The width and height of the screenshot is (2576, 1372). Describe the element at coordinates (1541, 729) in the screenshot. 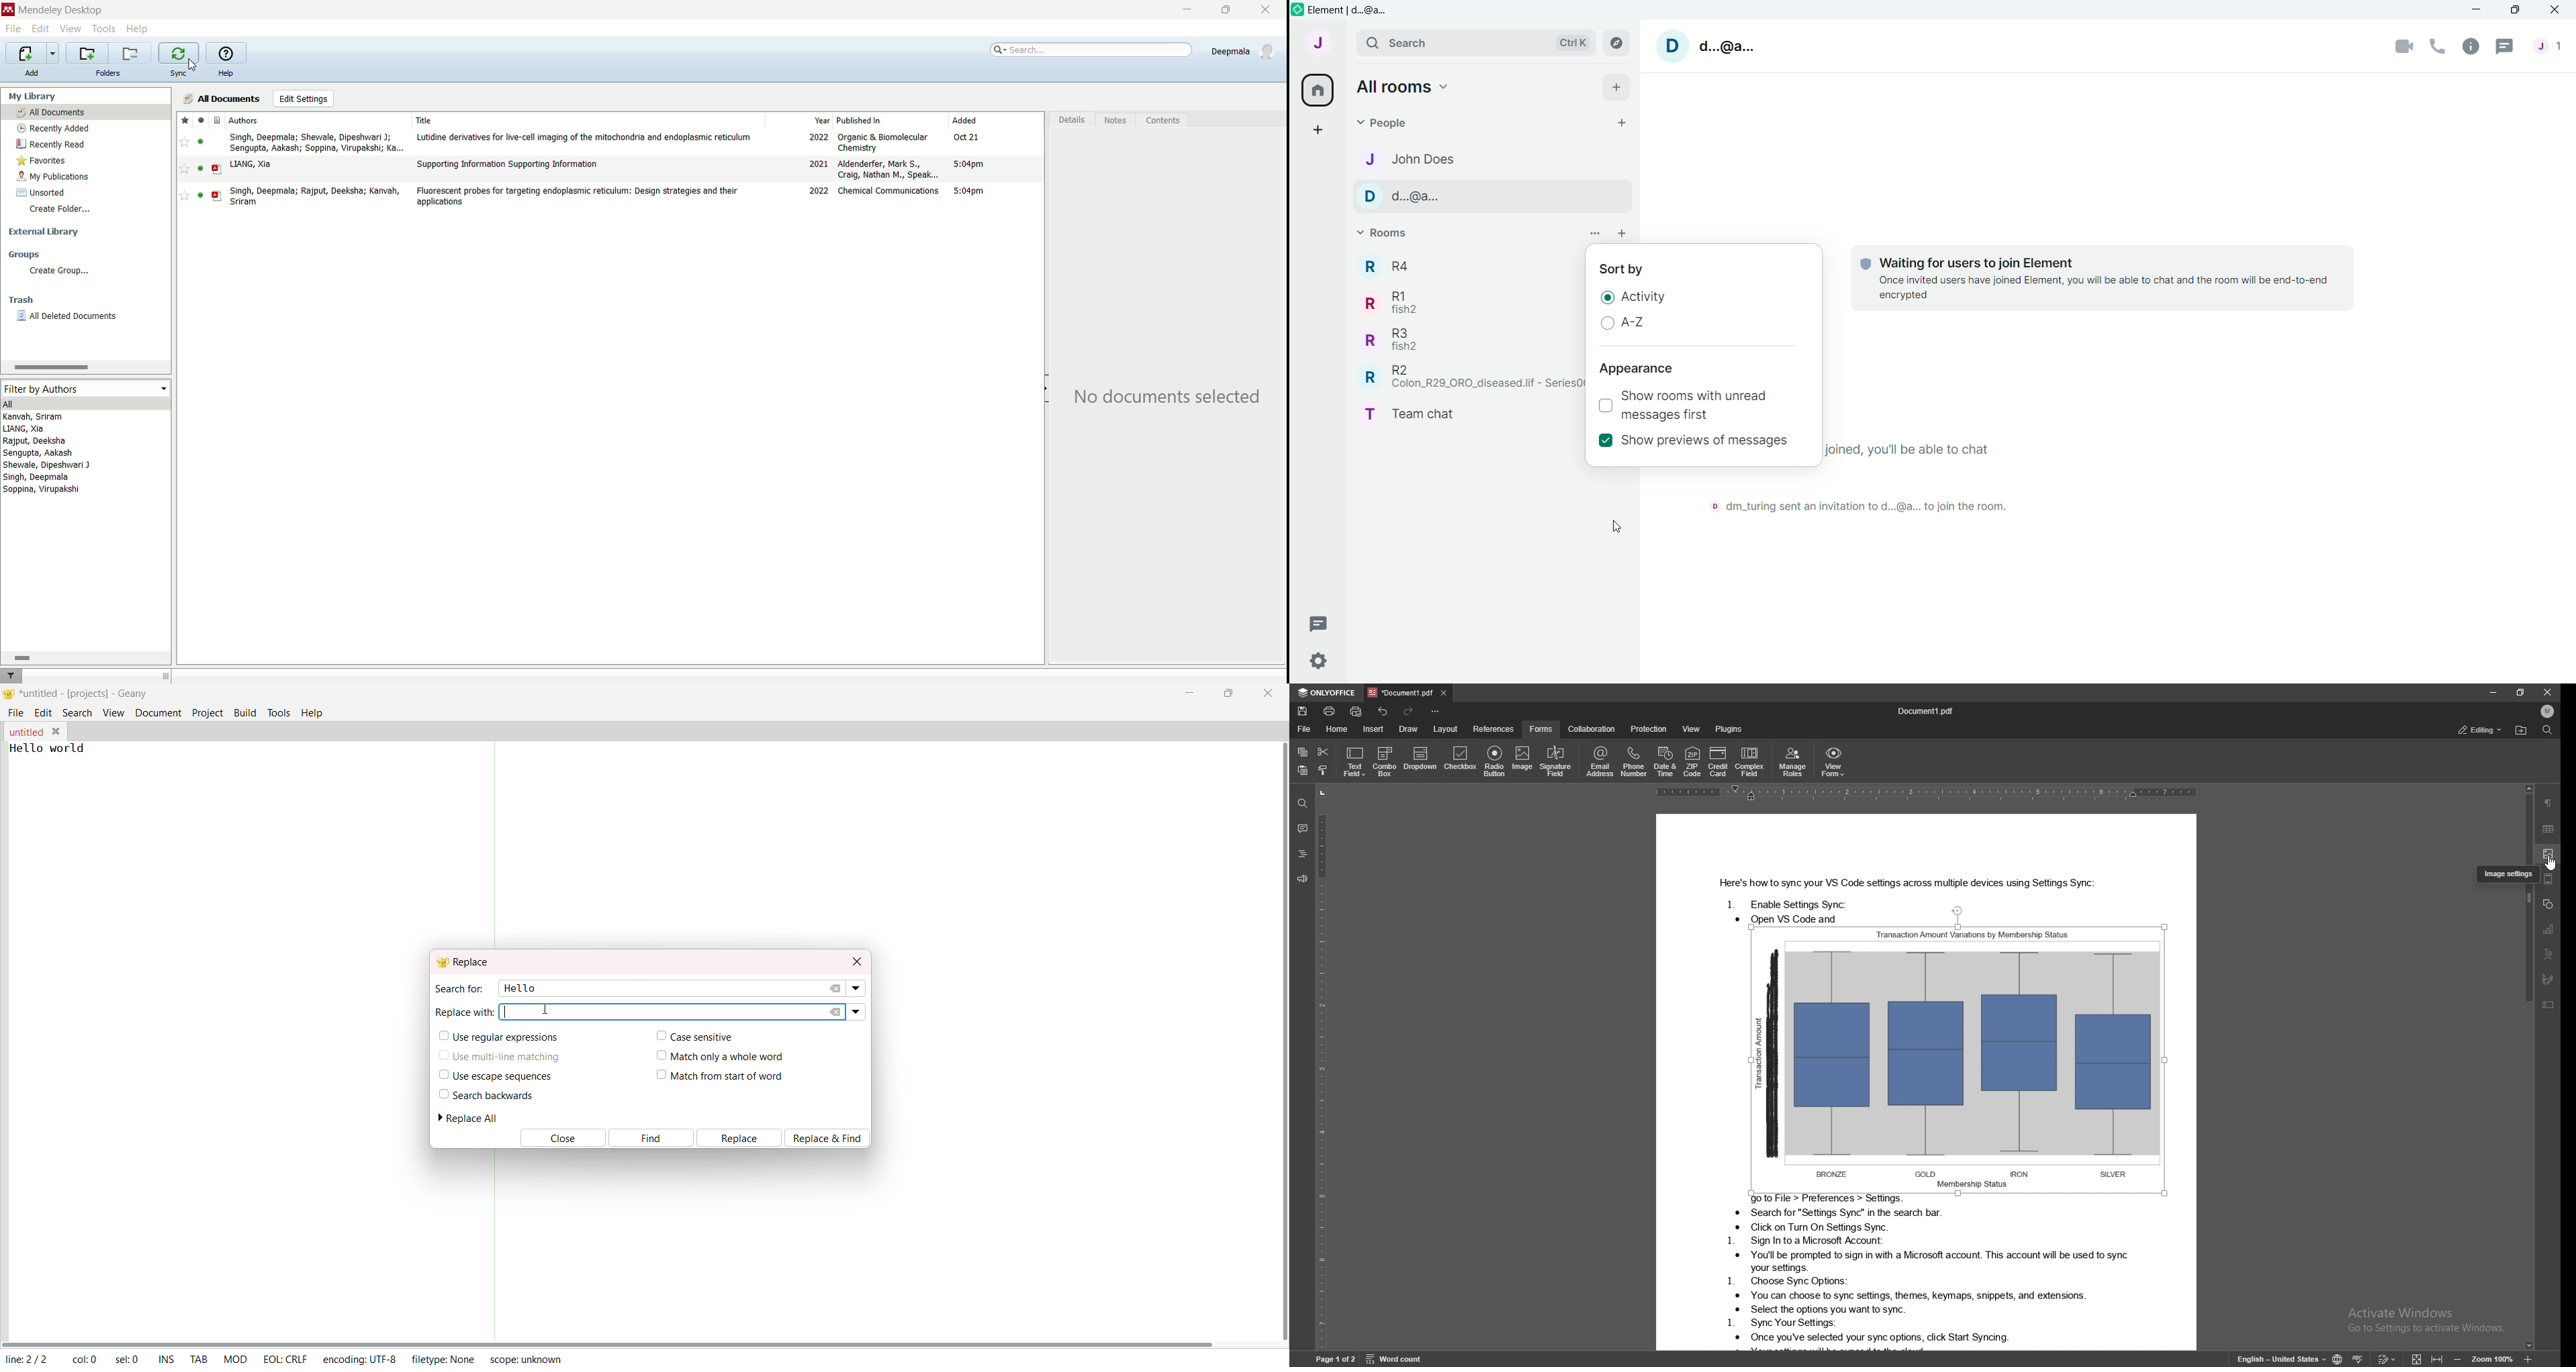

I see `forms` at that location.